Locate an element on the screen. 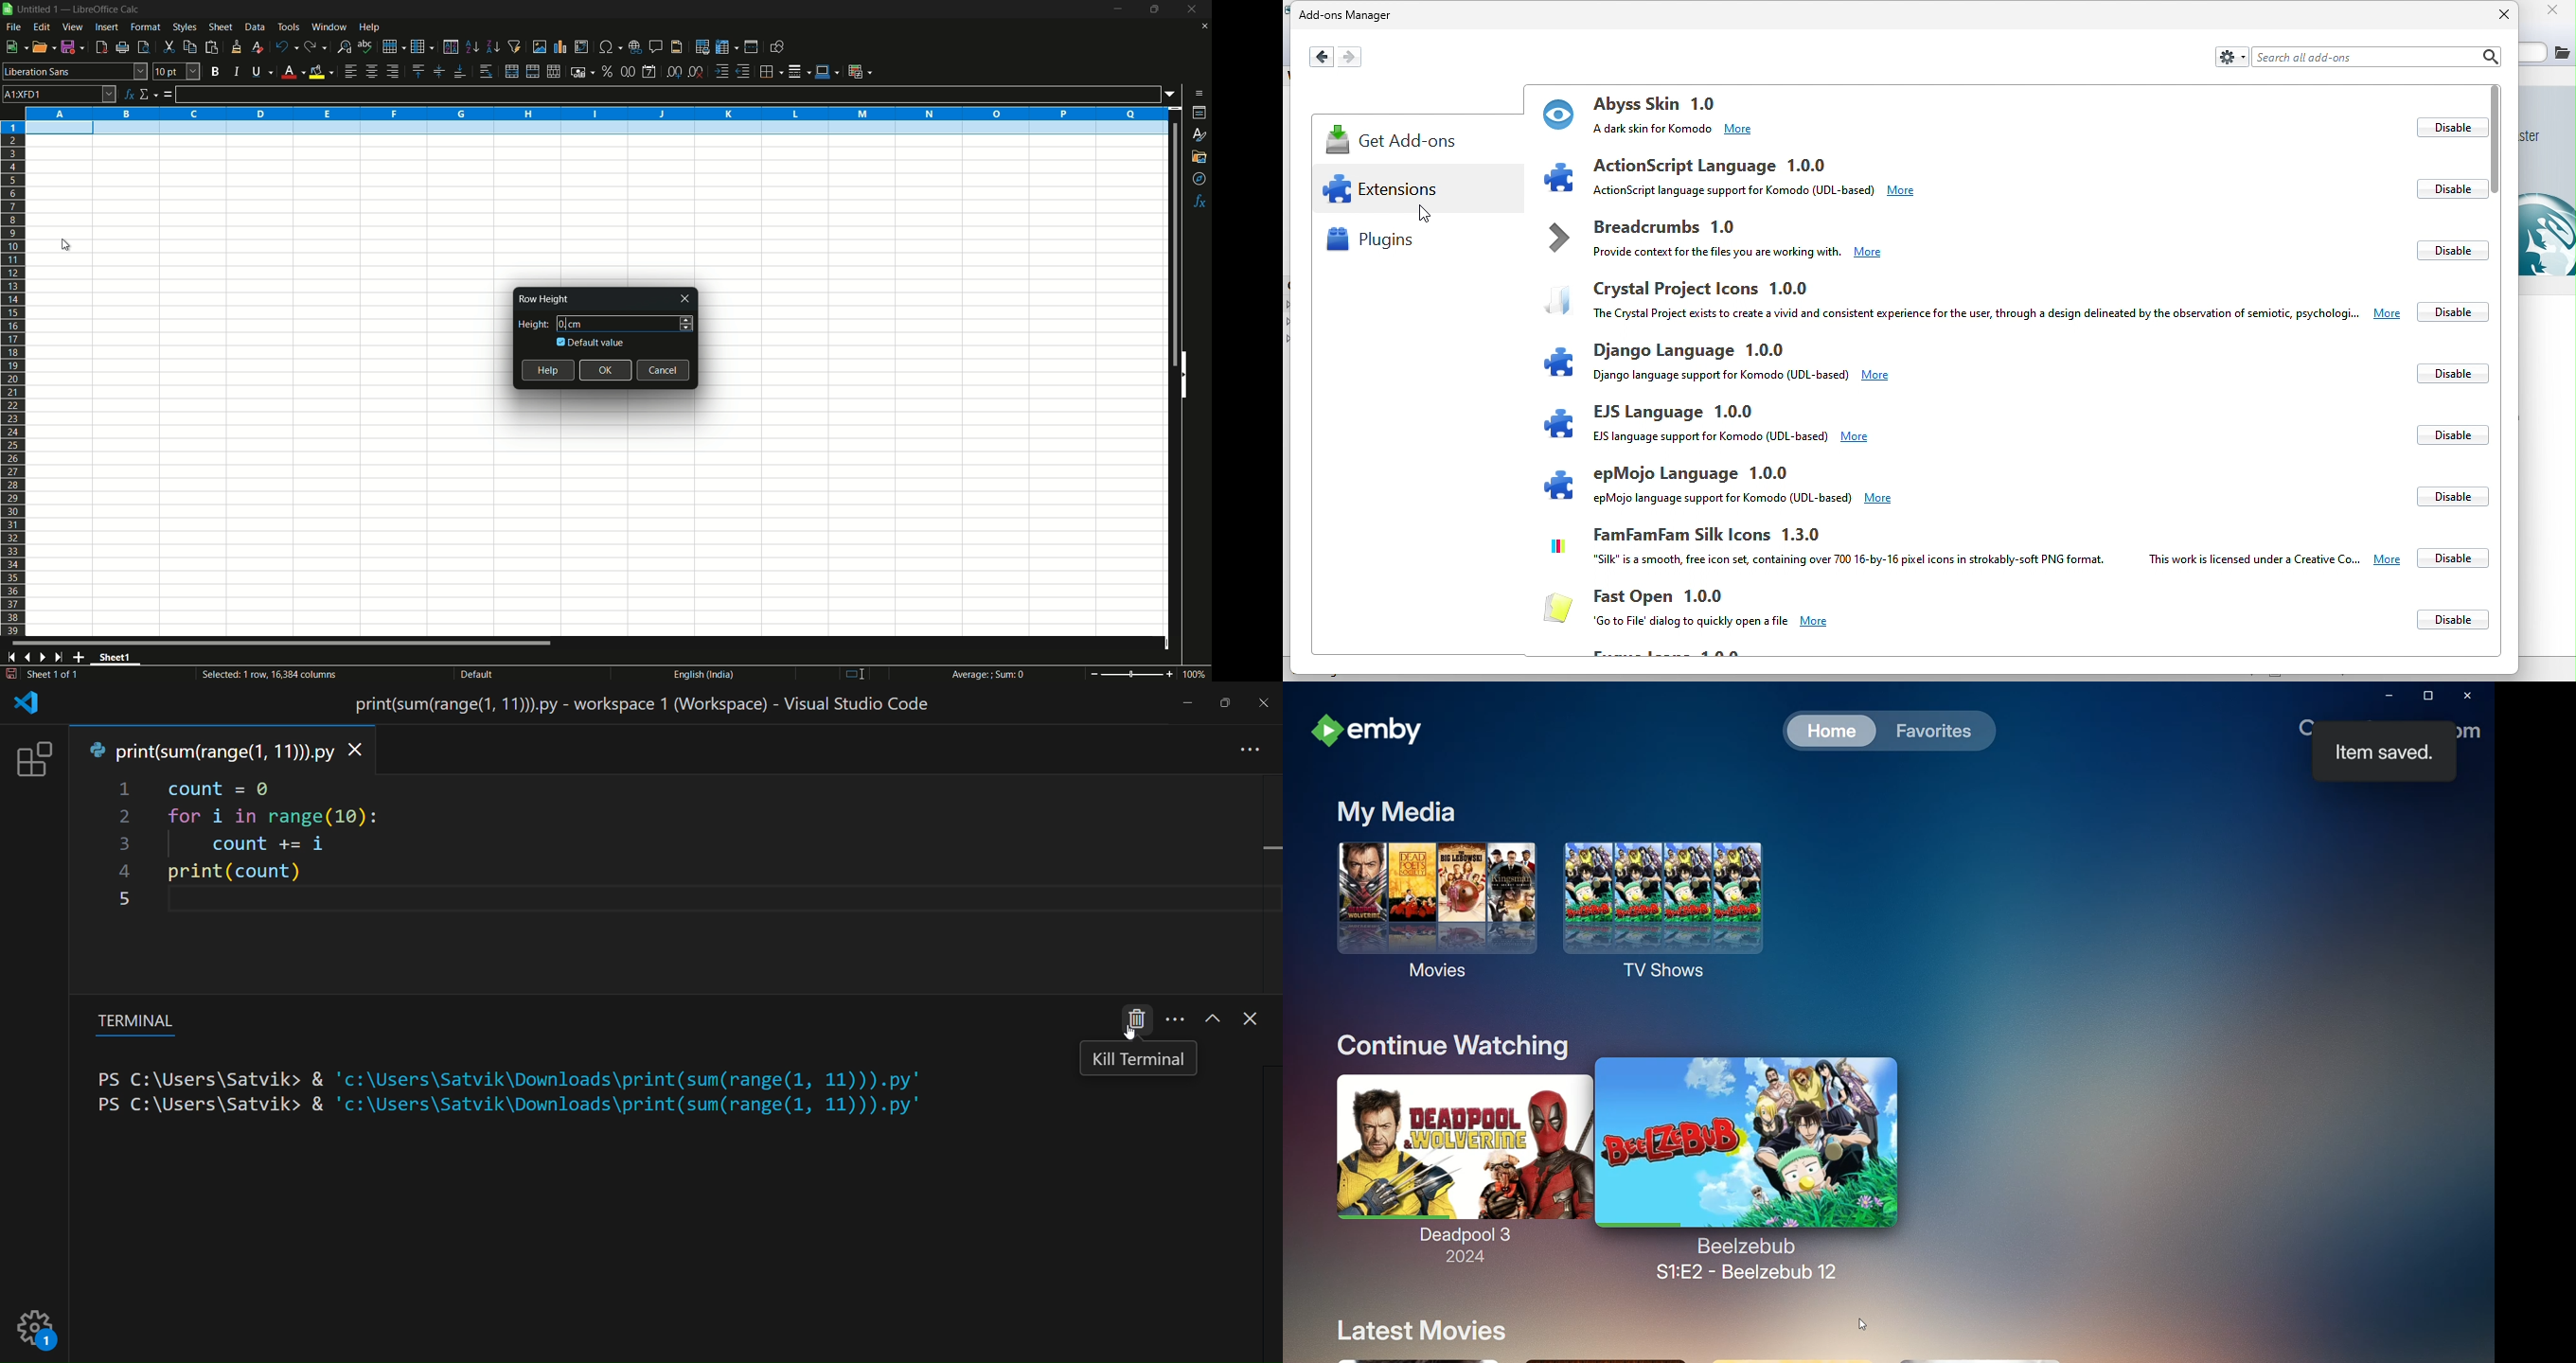 Image resolution: width=2576 pixels, height=1372 pixels. spelling is located at coordinates (365, 45).